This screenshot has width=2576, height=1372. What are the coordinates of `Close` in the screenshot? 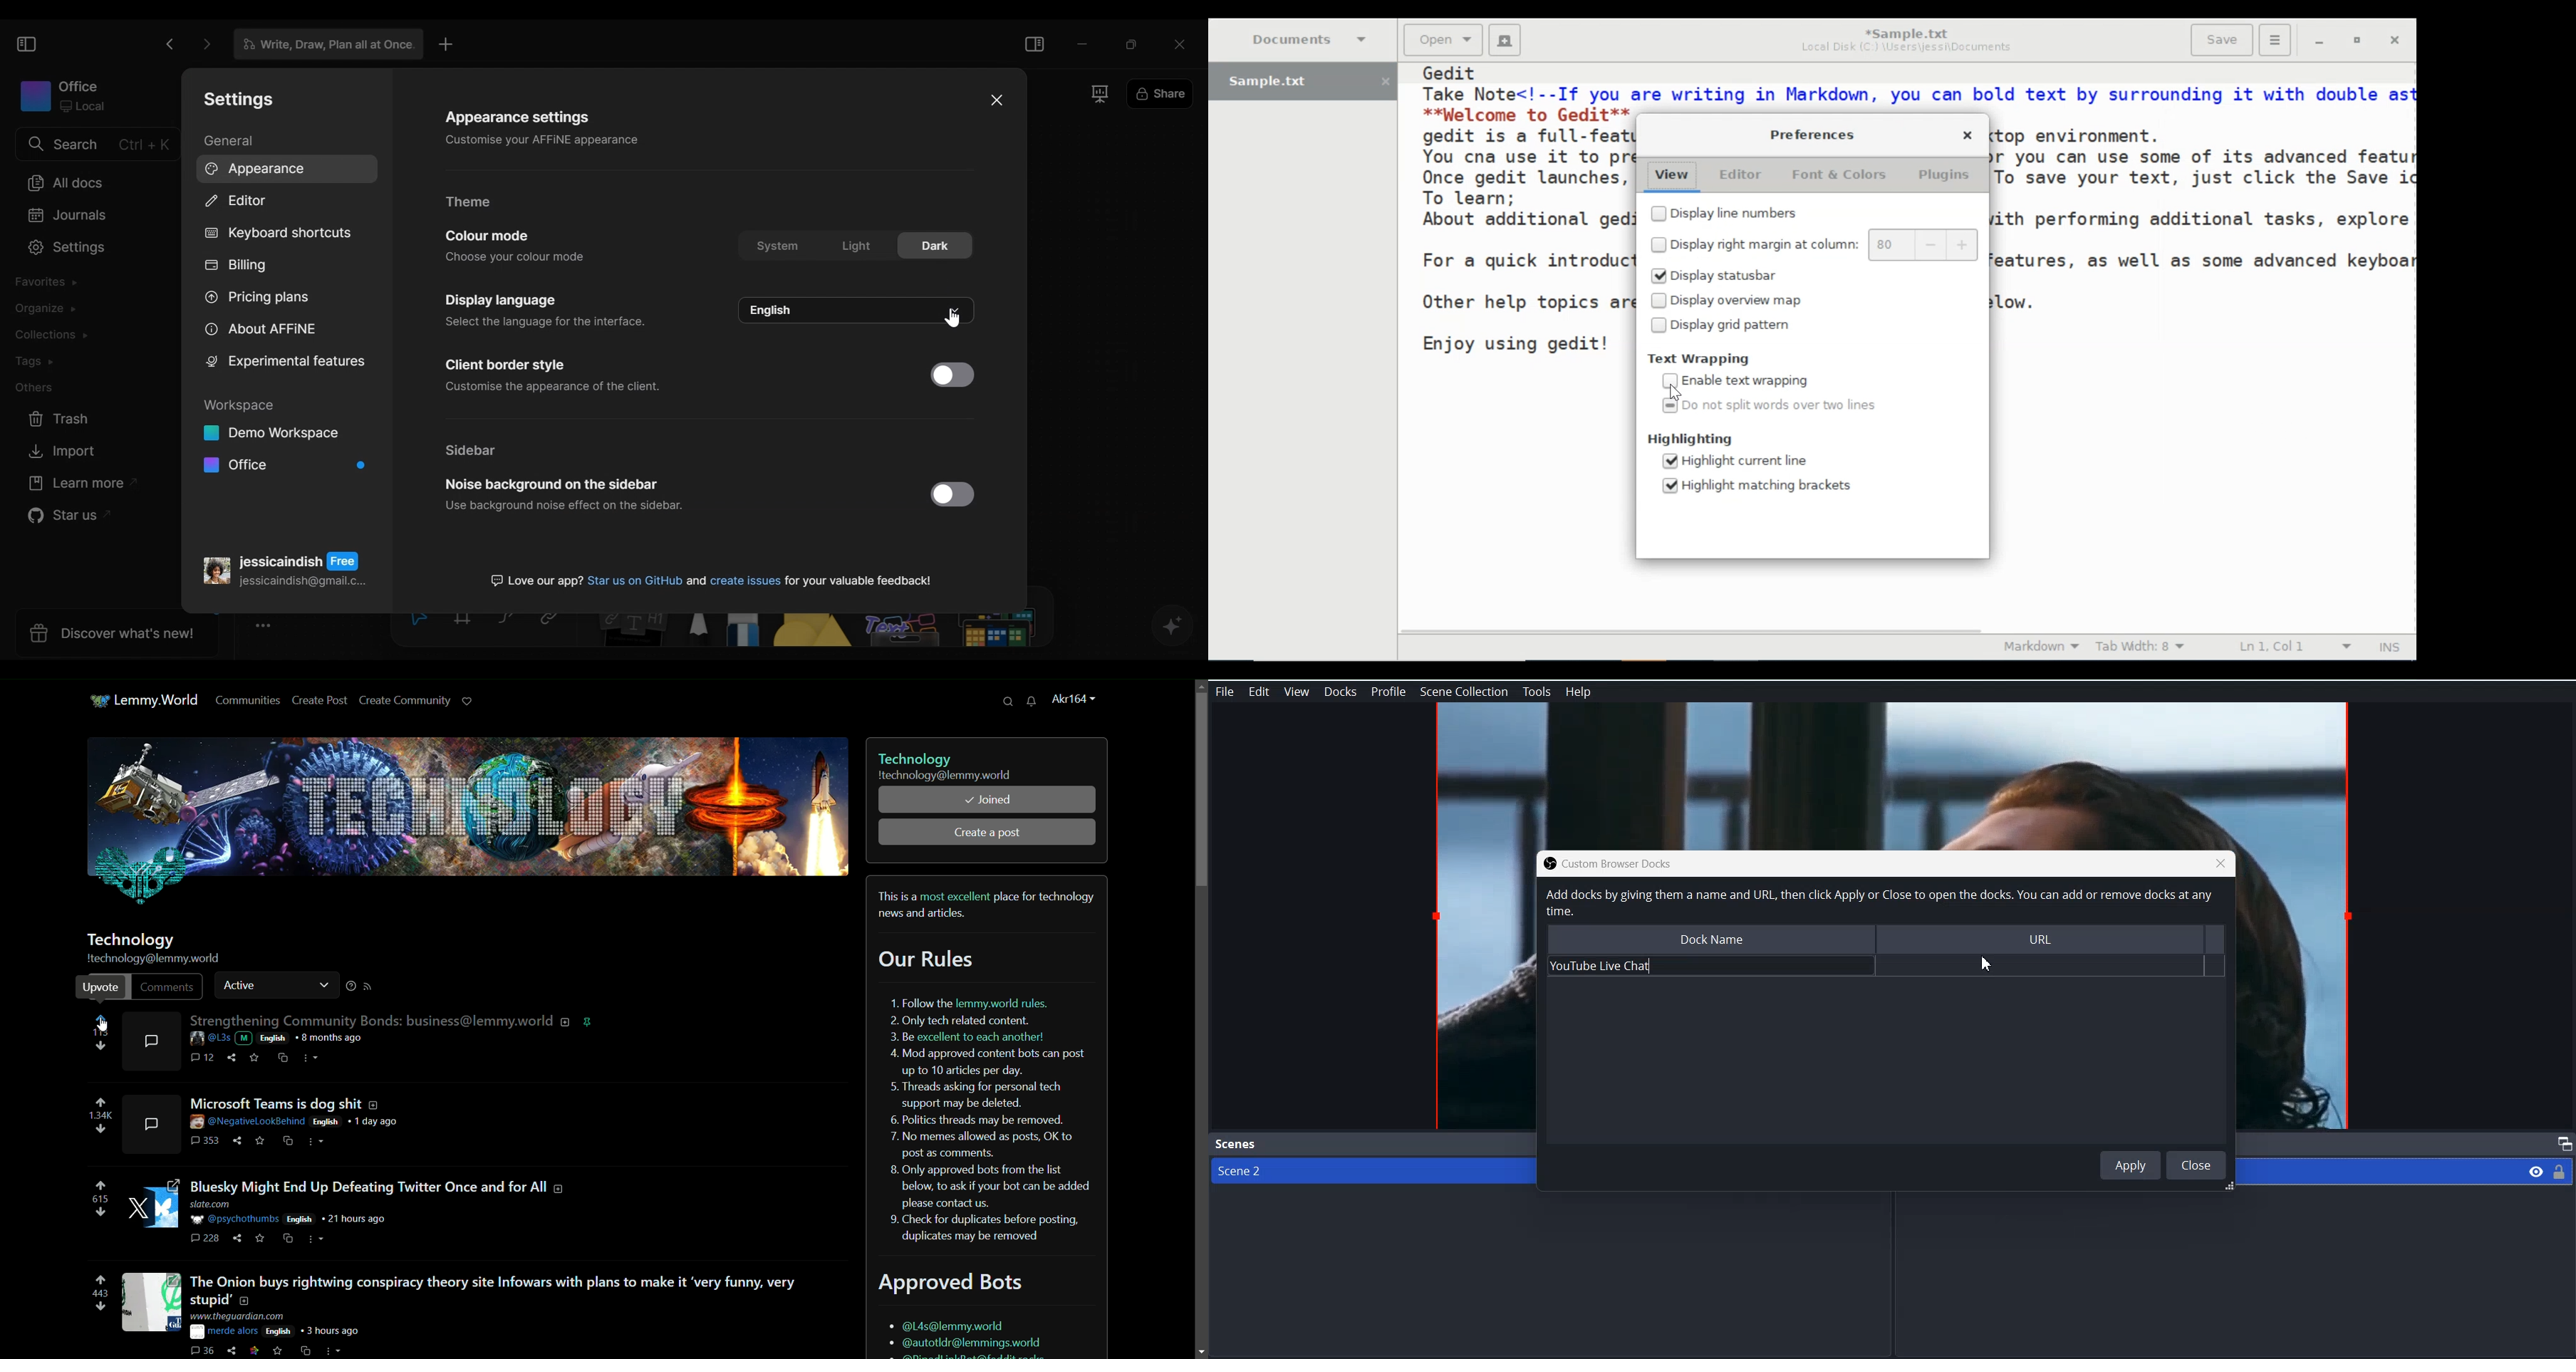 It's located at (2221, 863).